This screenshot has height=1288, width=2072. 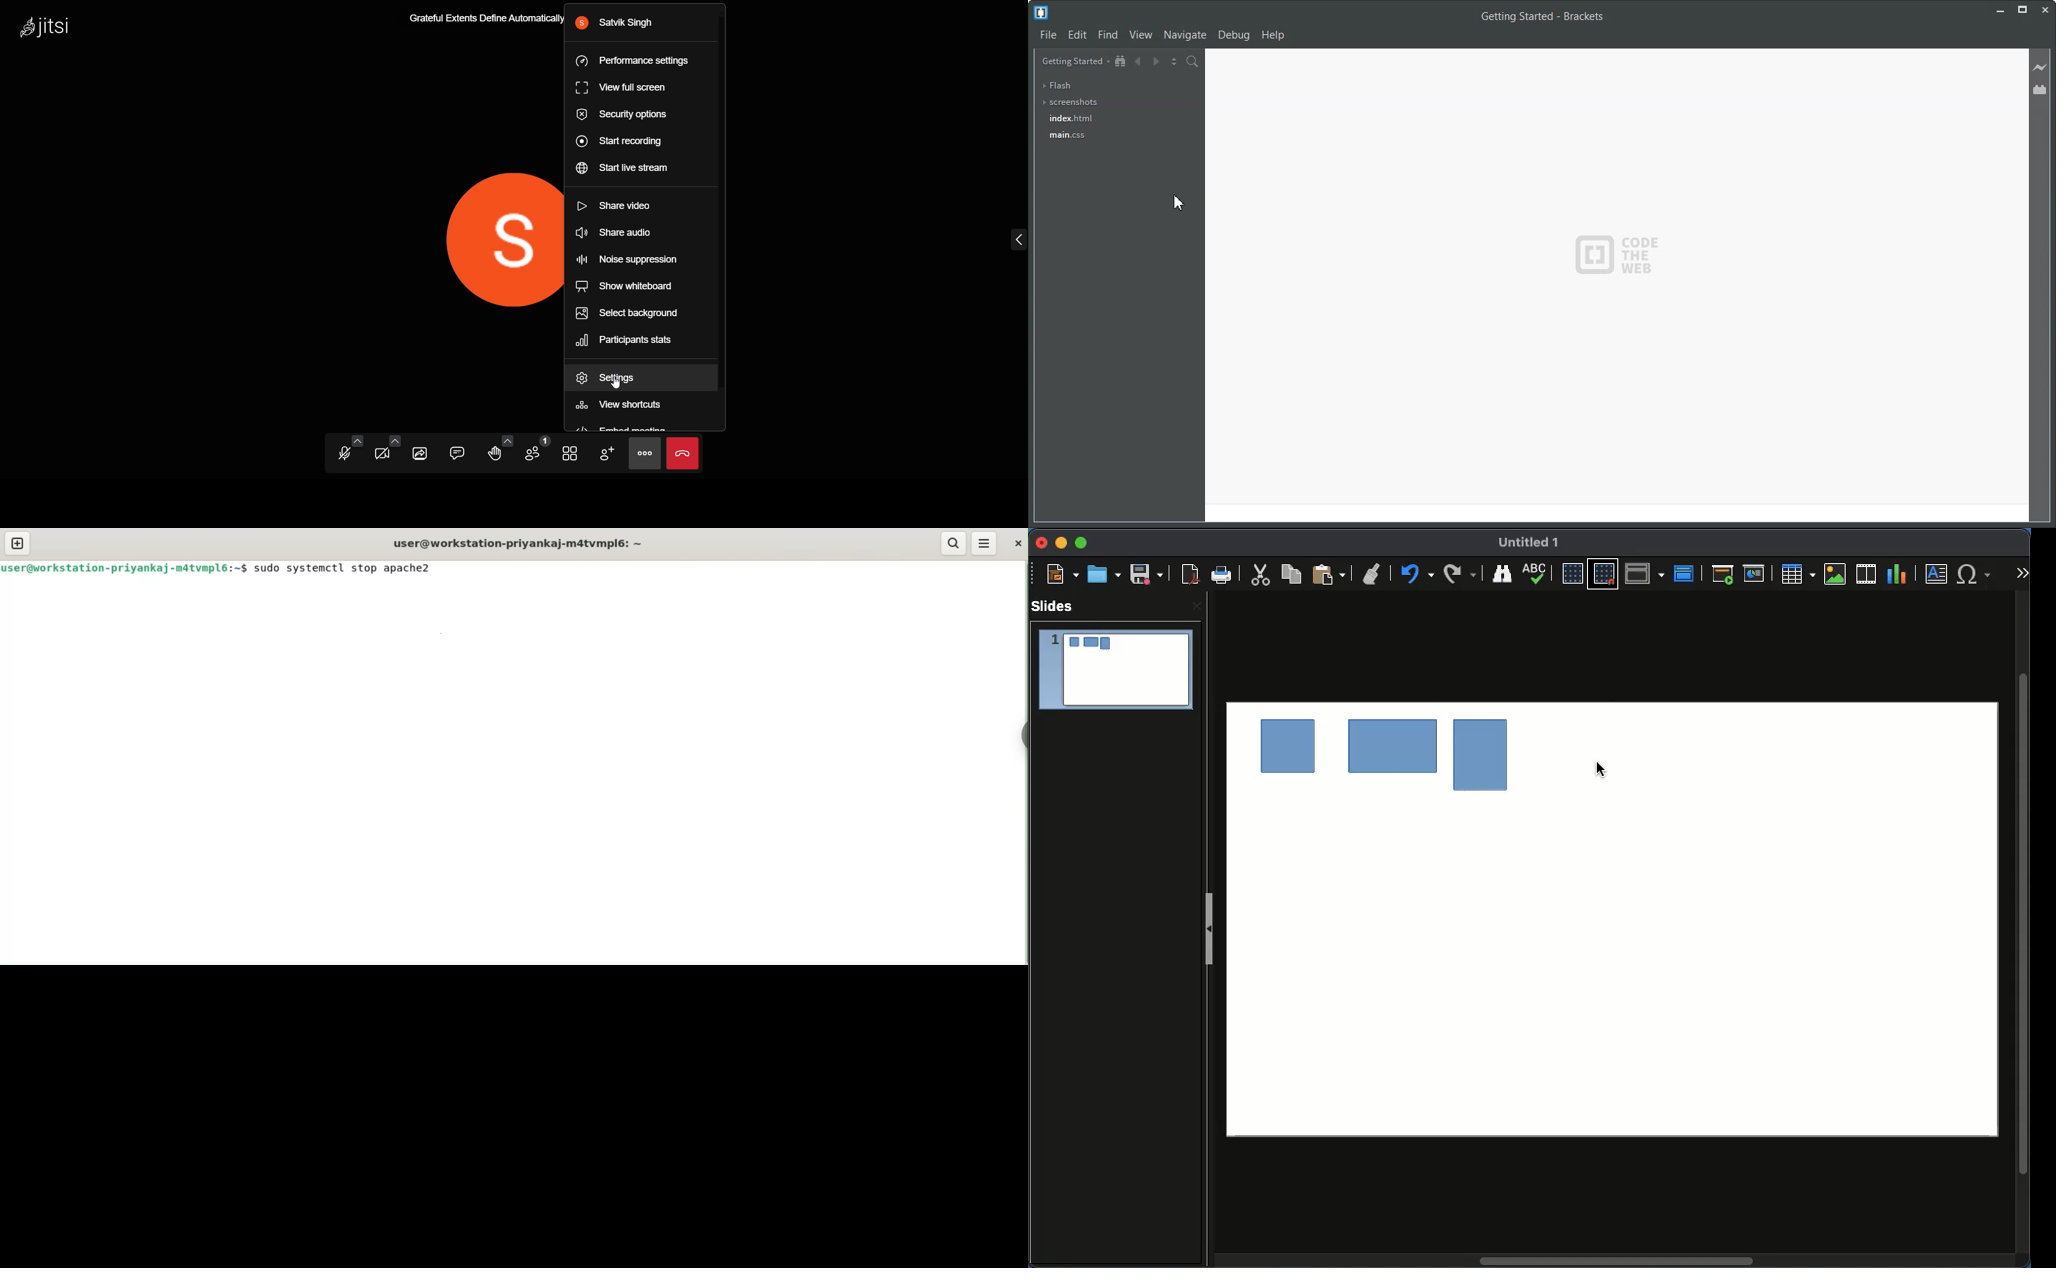 I want to click on Image, so click(x=1837, y=575).